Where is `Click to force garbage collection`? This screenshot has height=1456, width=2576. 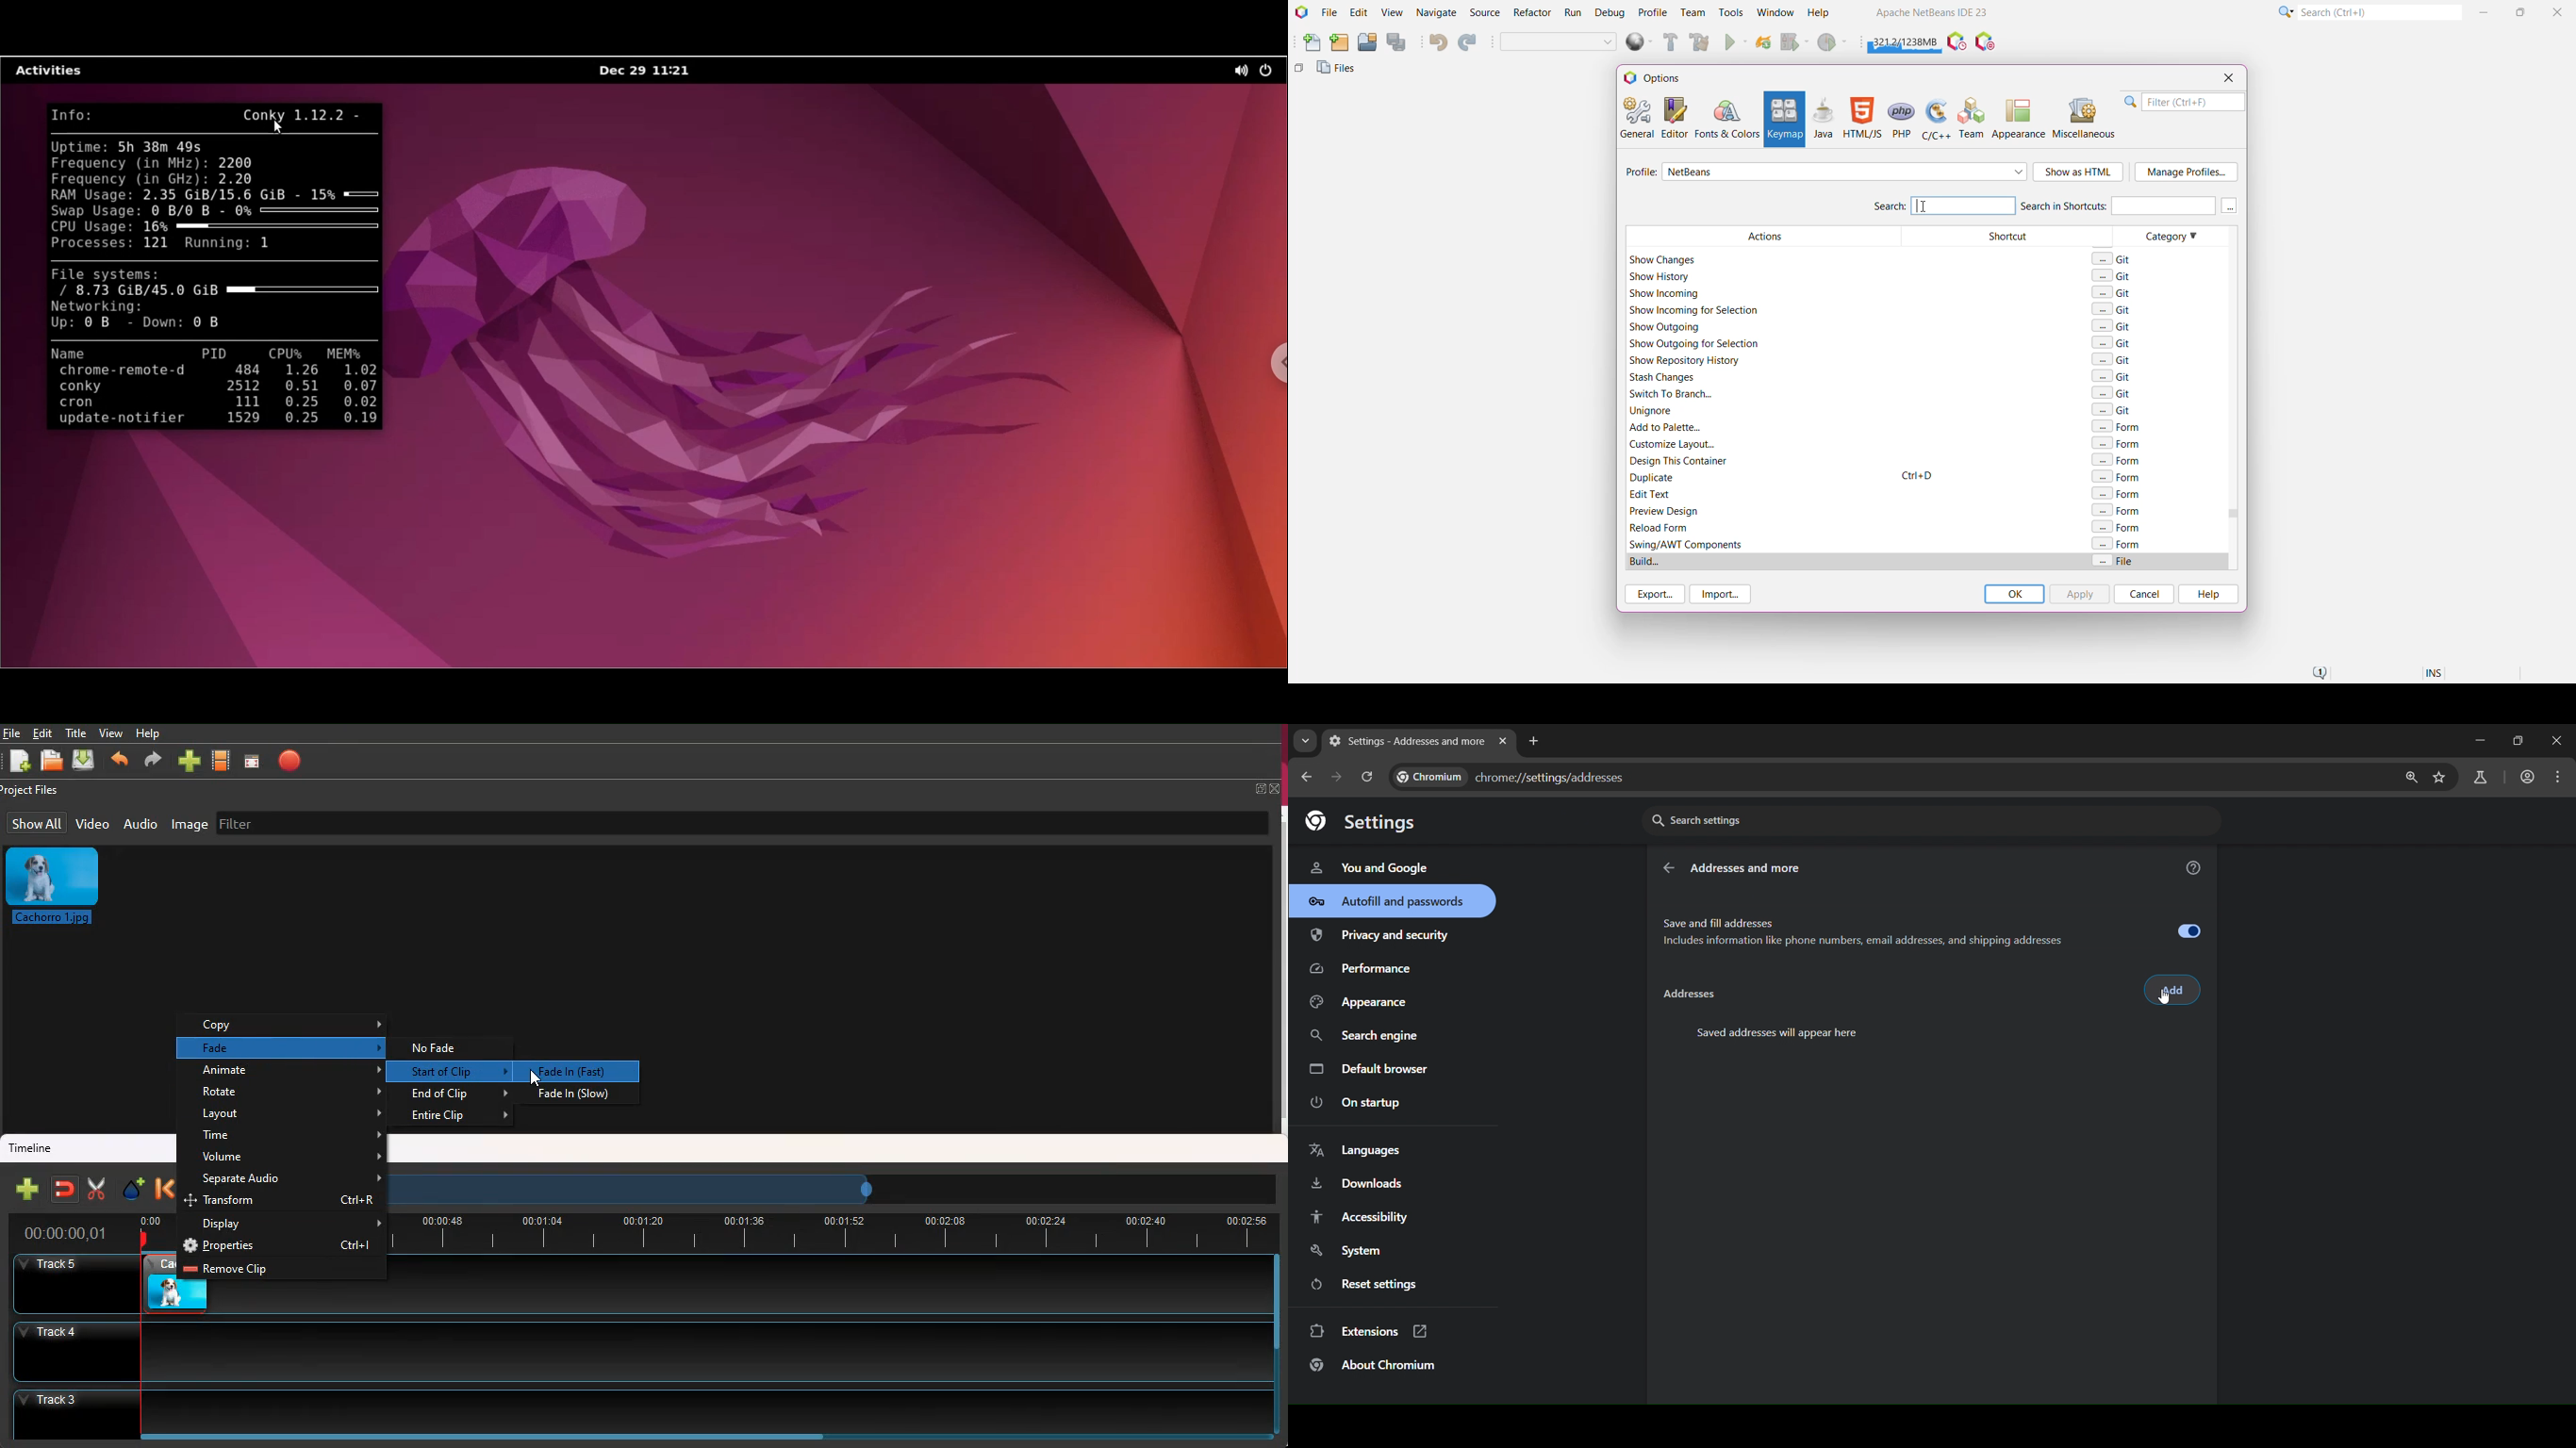
Click to force garbage collection is located at coordinates (1905, 40).